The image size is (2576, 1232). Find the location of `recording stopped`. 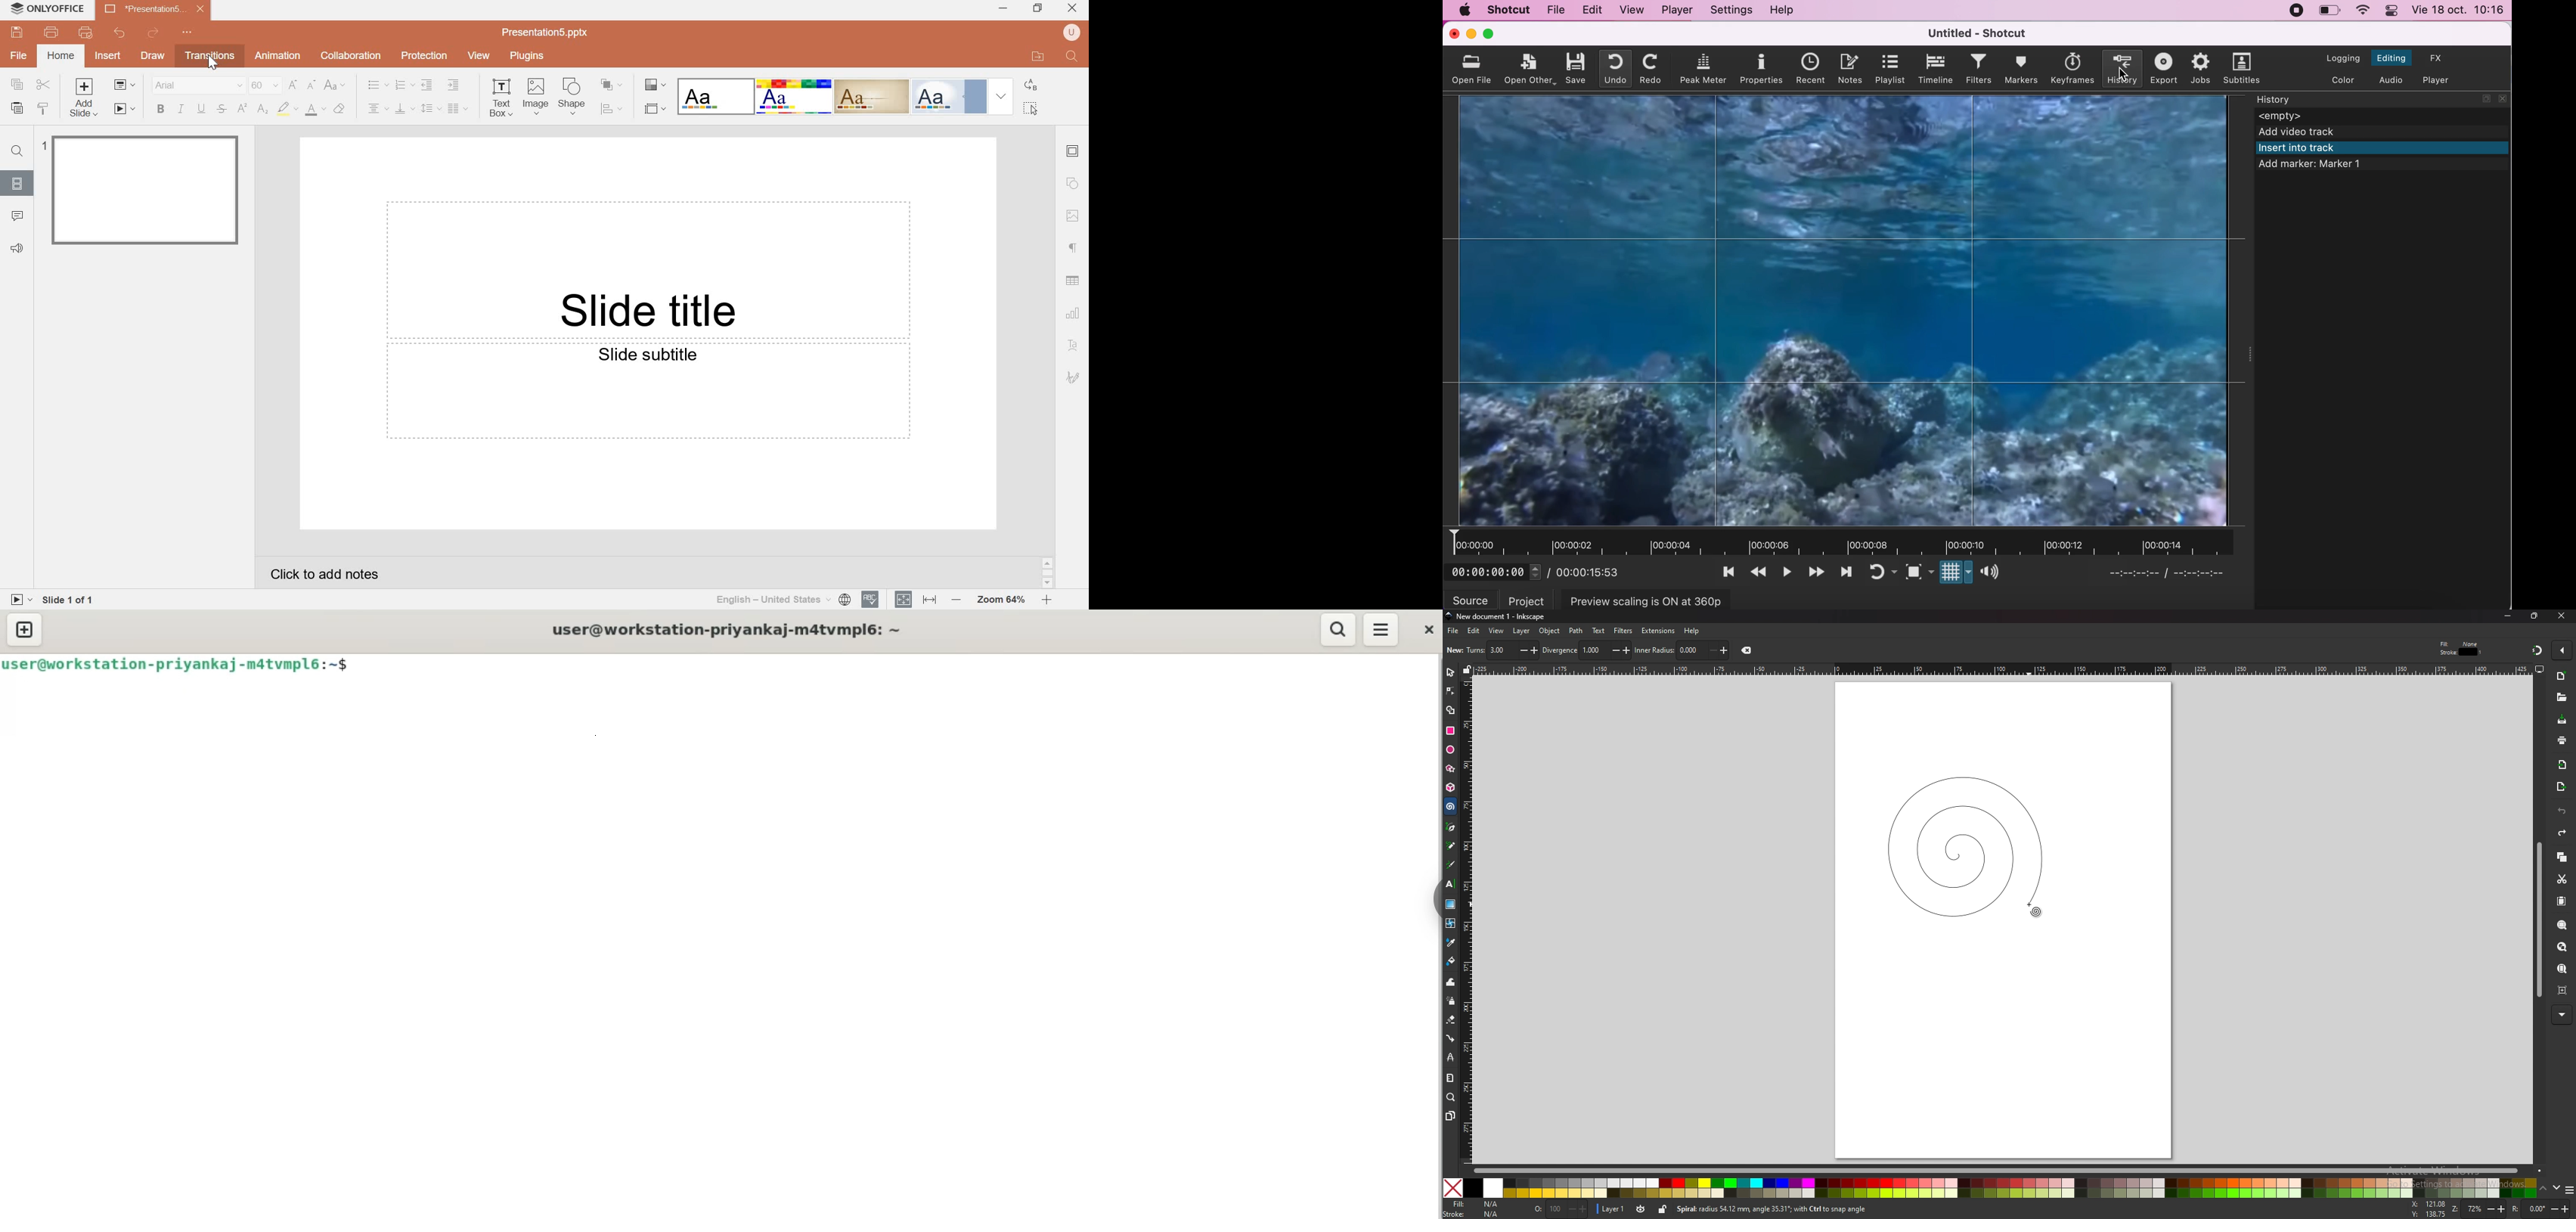

recording stopped is located at coordinates (2293, 11).